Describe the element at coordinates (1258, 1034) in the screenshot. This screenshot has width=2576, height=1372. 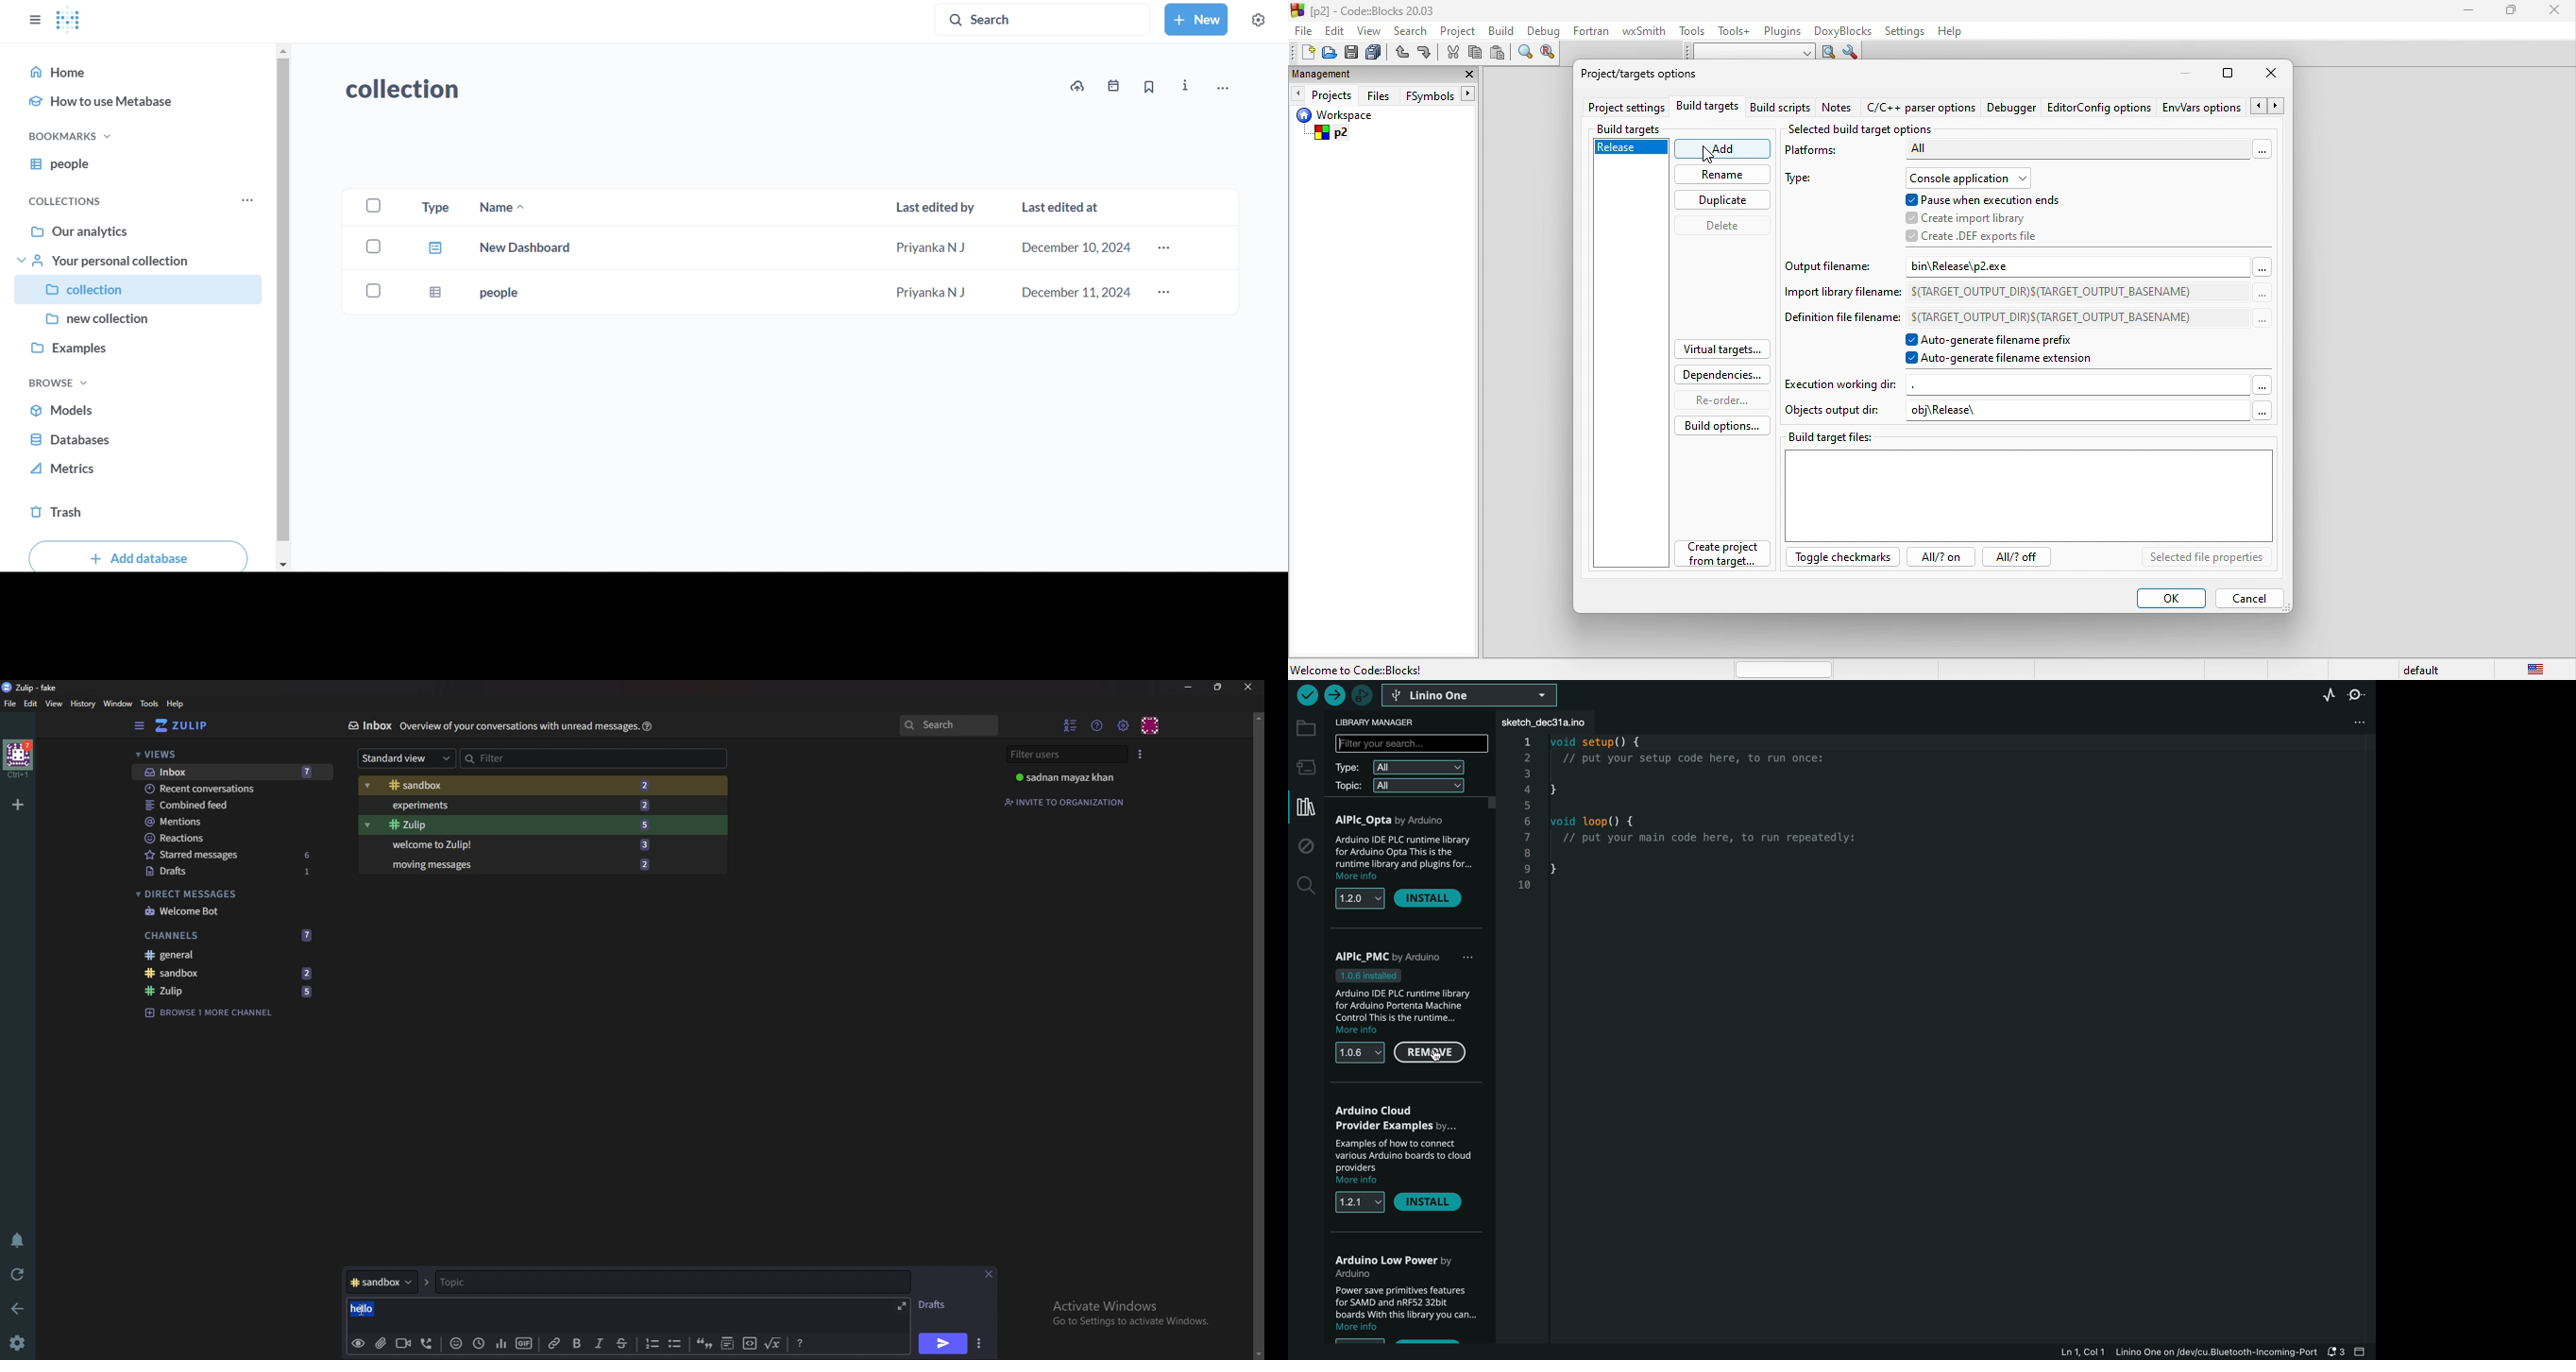
I see `scroll bar` at that location.